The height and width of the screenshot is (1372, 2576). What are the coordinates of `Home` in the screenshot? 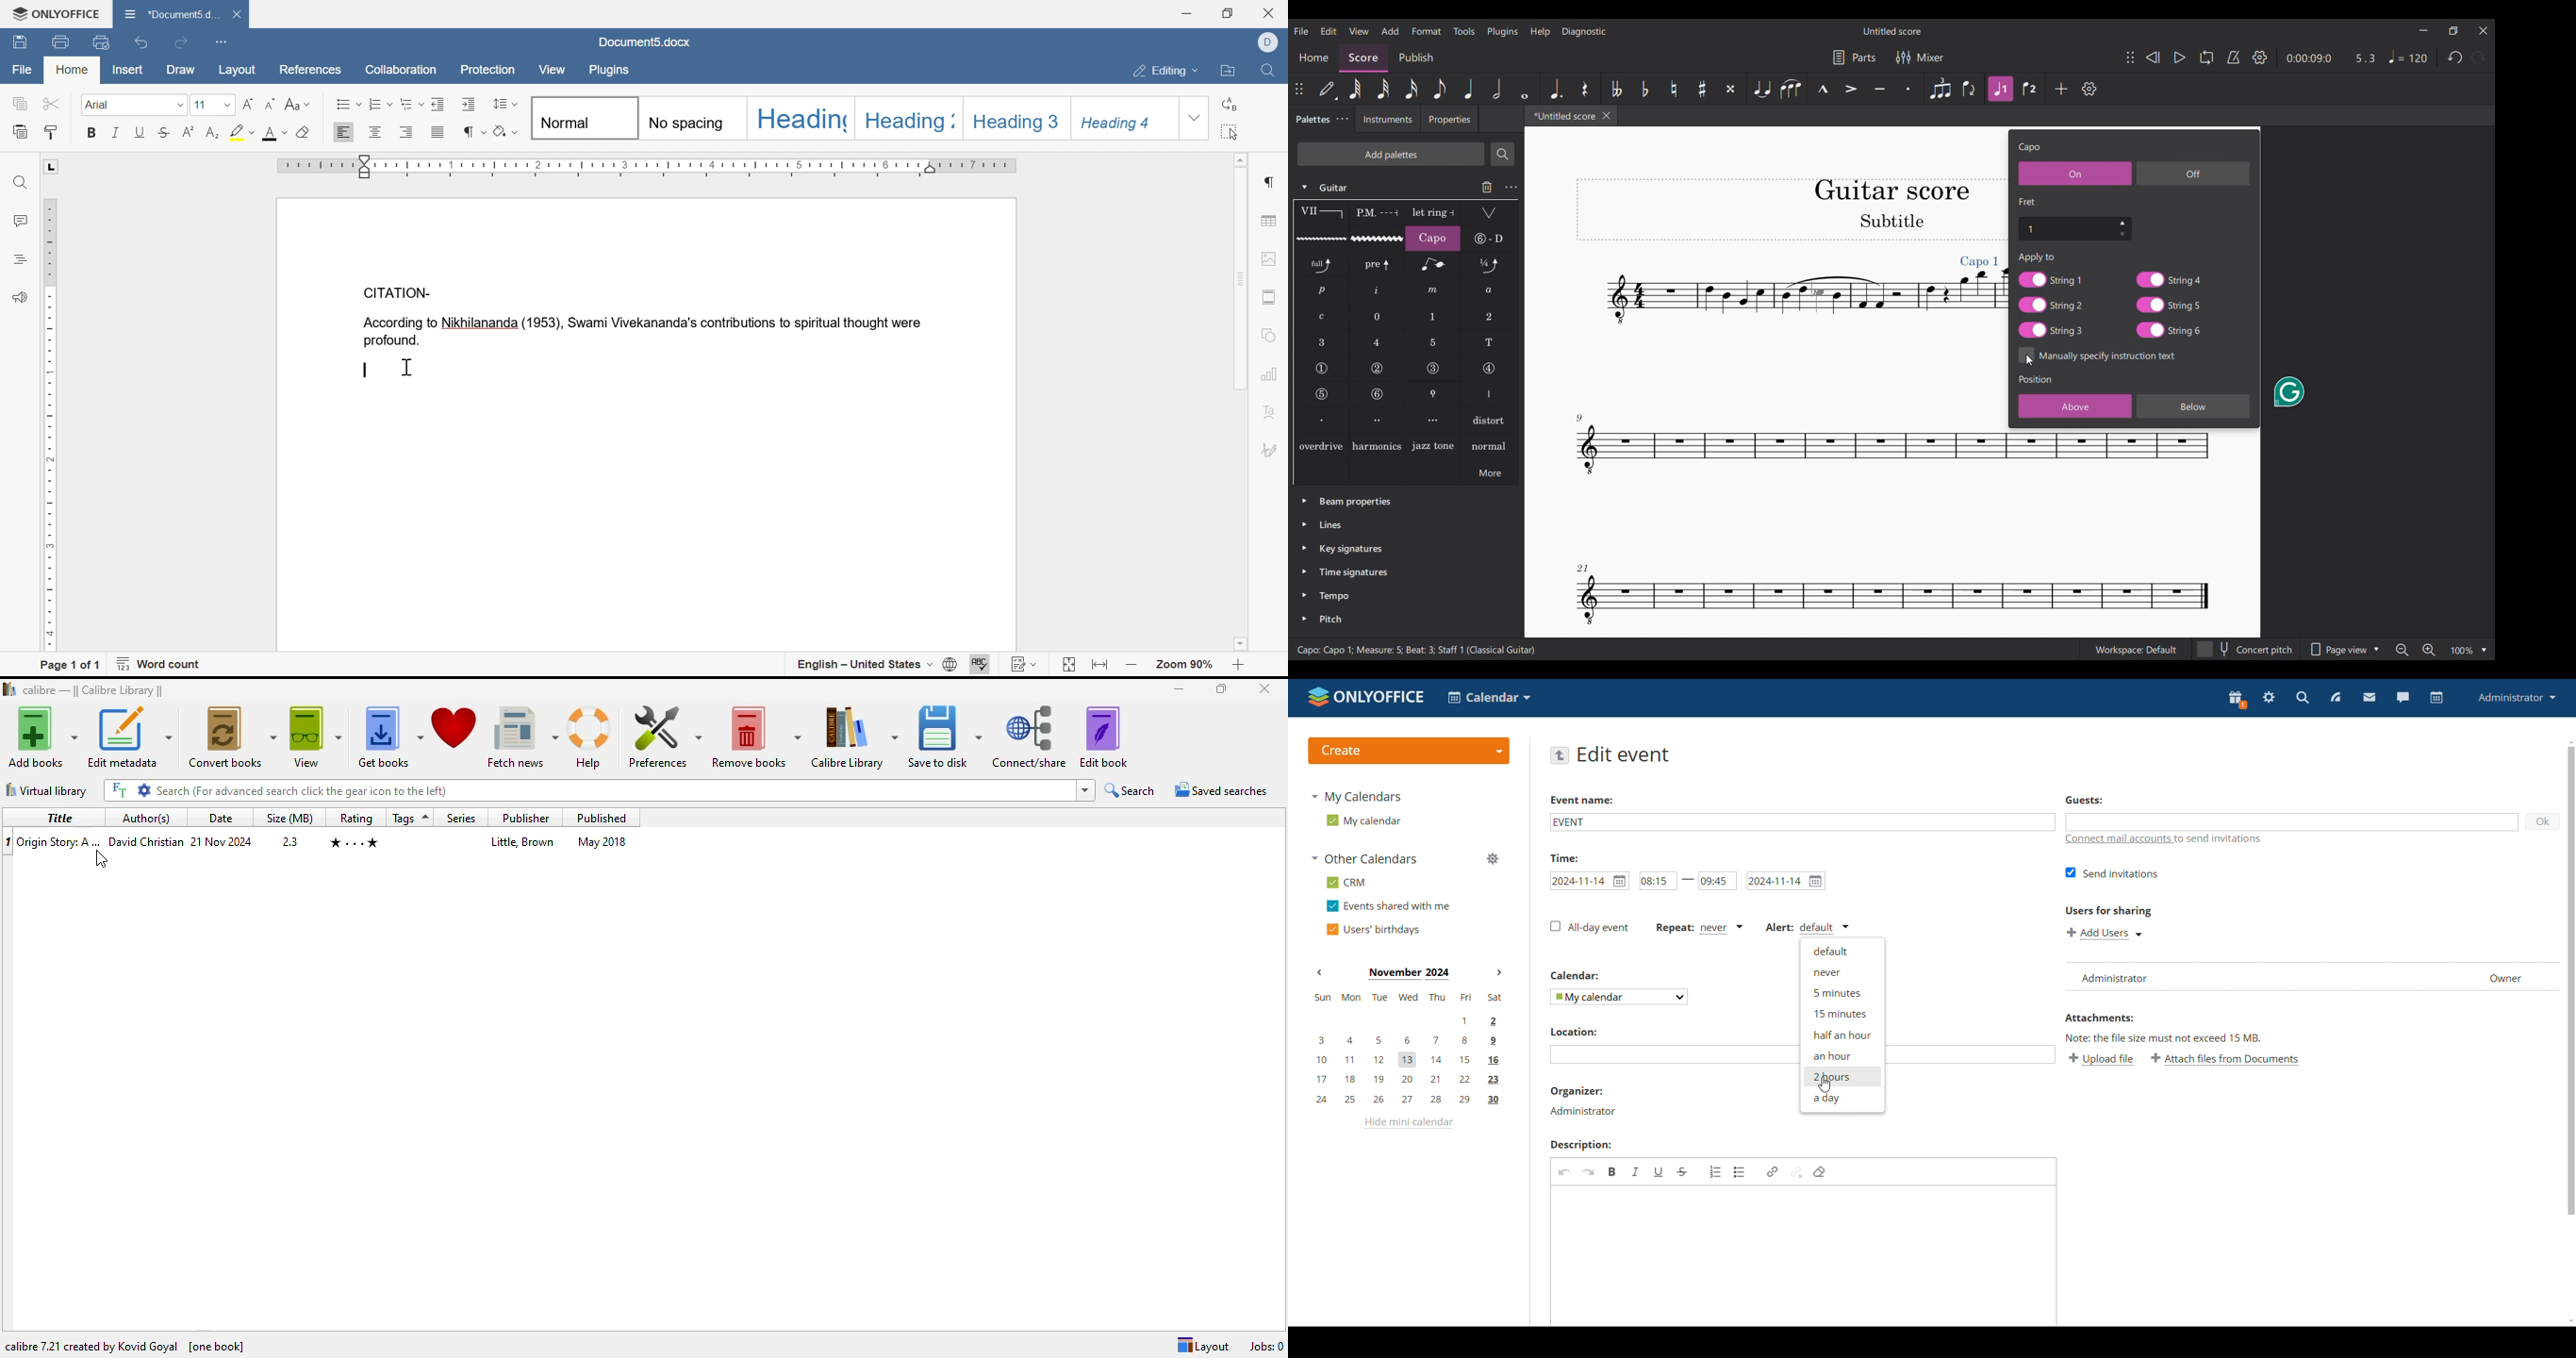 It's located at (1313, 58).